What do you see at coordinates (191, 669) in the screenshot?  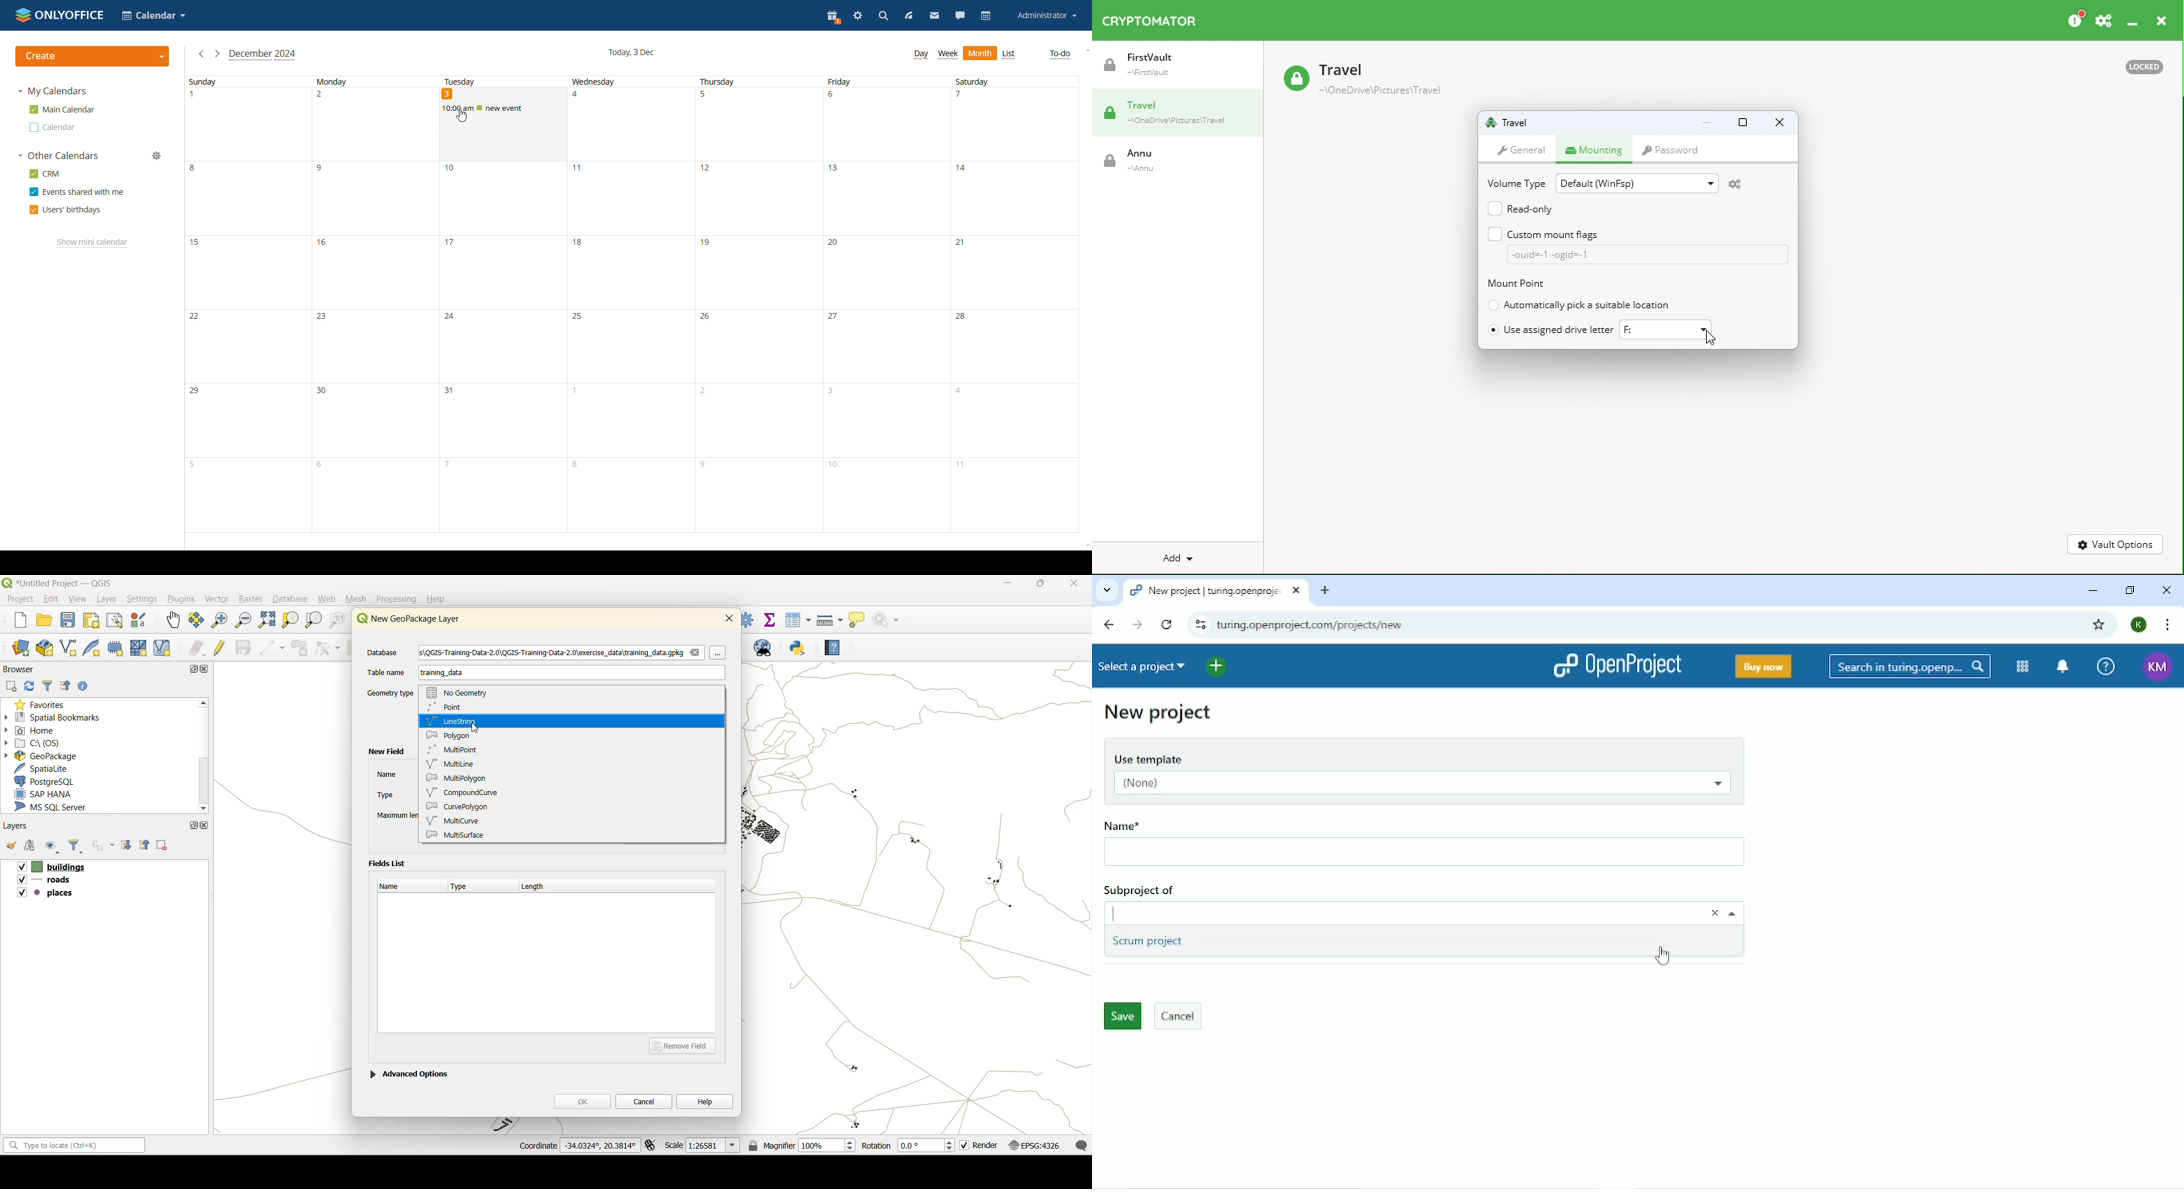 I see `maximize` at bounding box center [191, 669].